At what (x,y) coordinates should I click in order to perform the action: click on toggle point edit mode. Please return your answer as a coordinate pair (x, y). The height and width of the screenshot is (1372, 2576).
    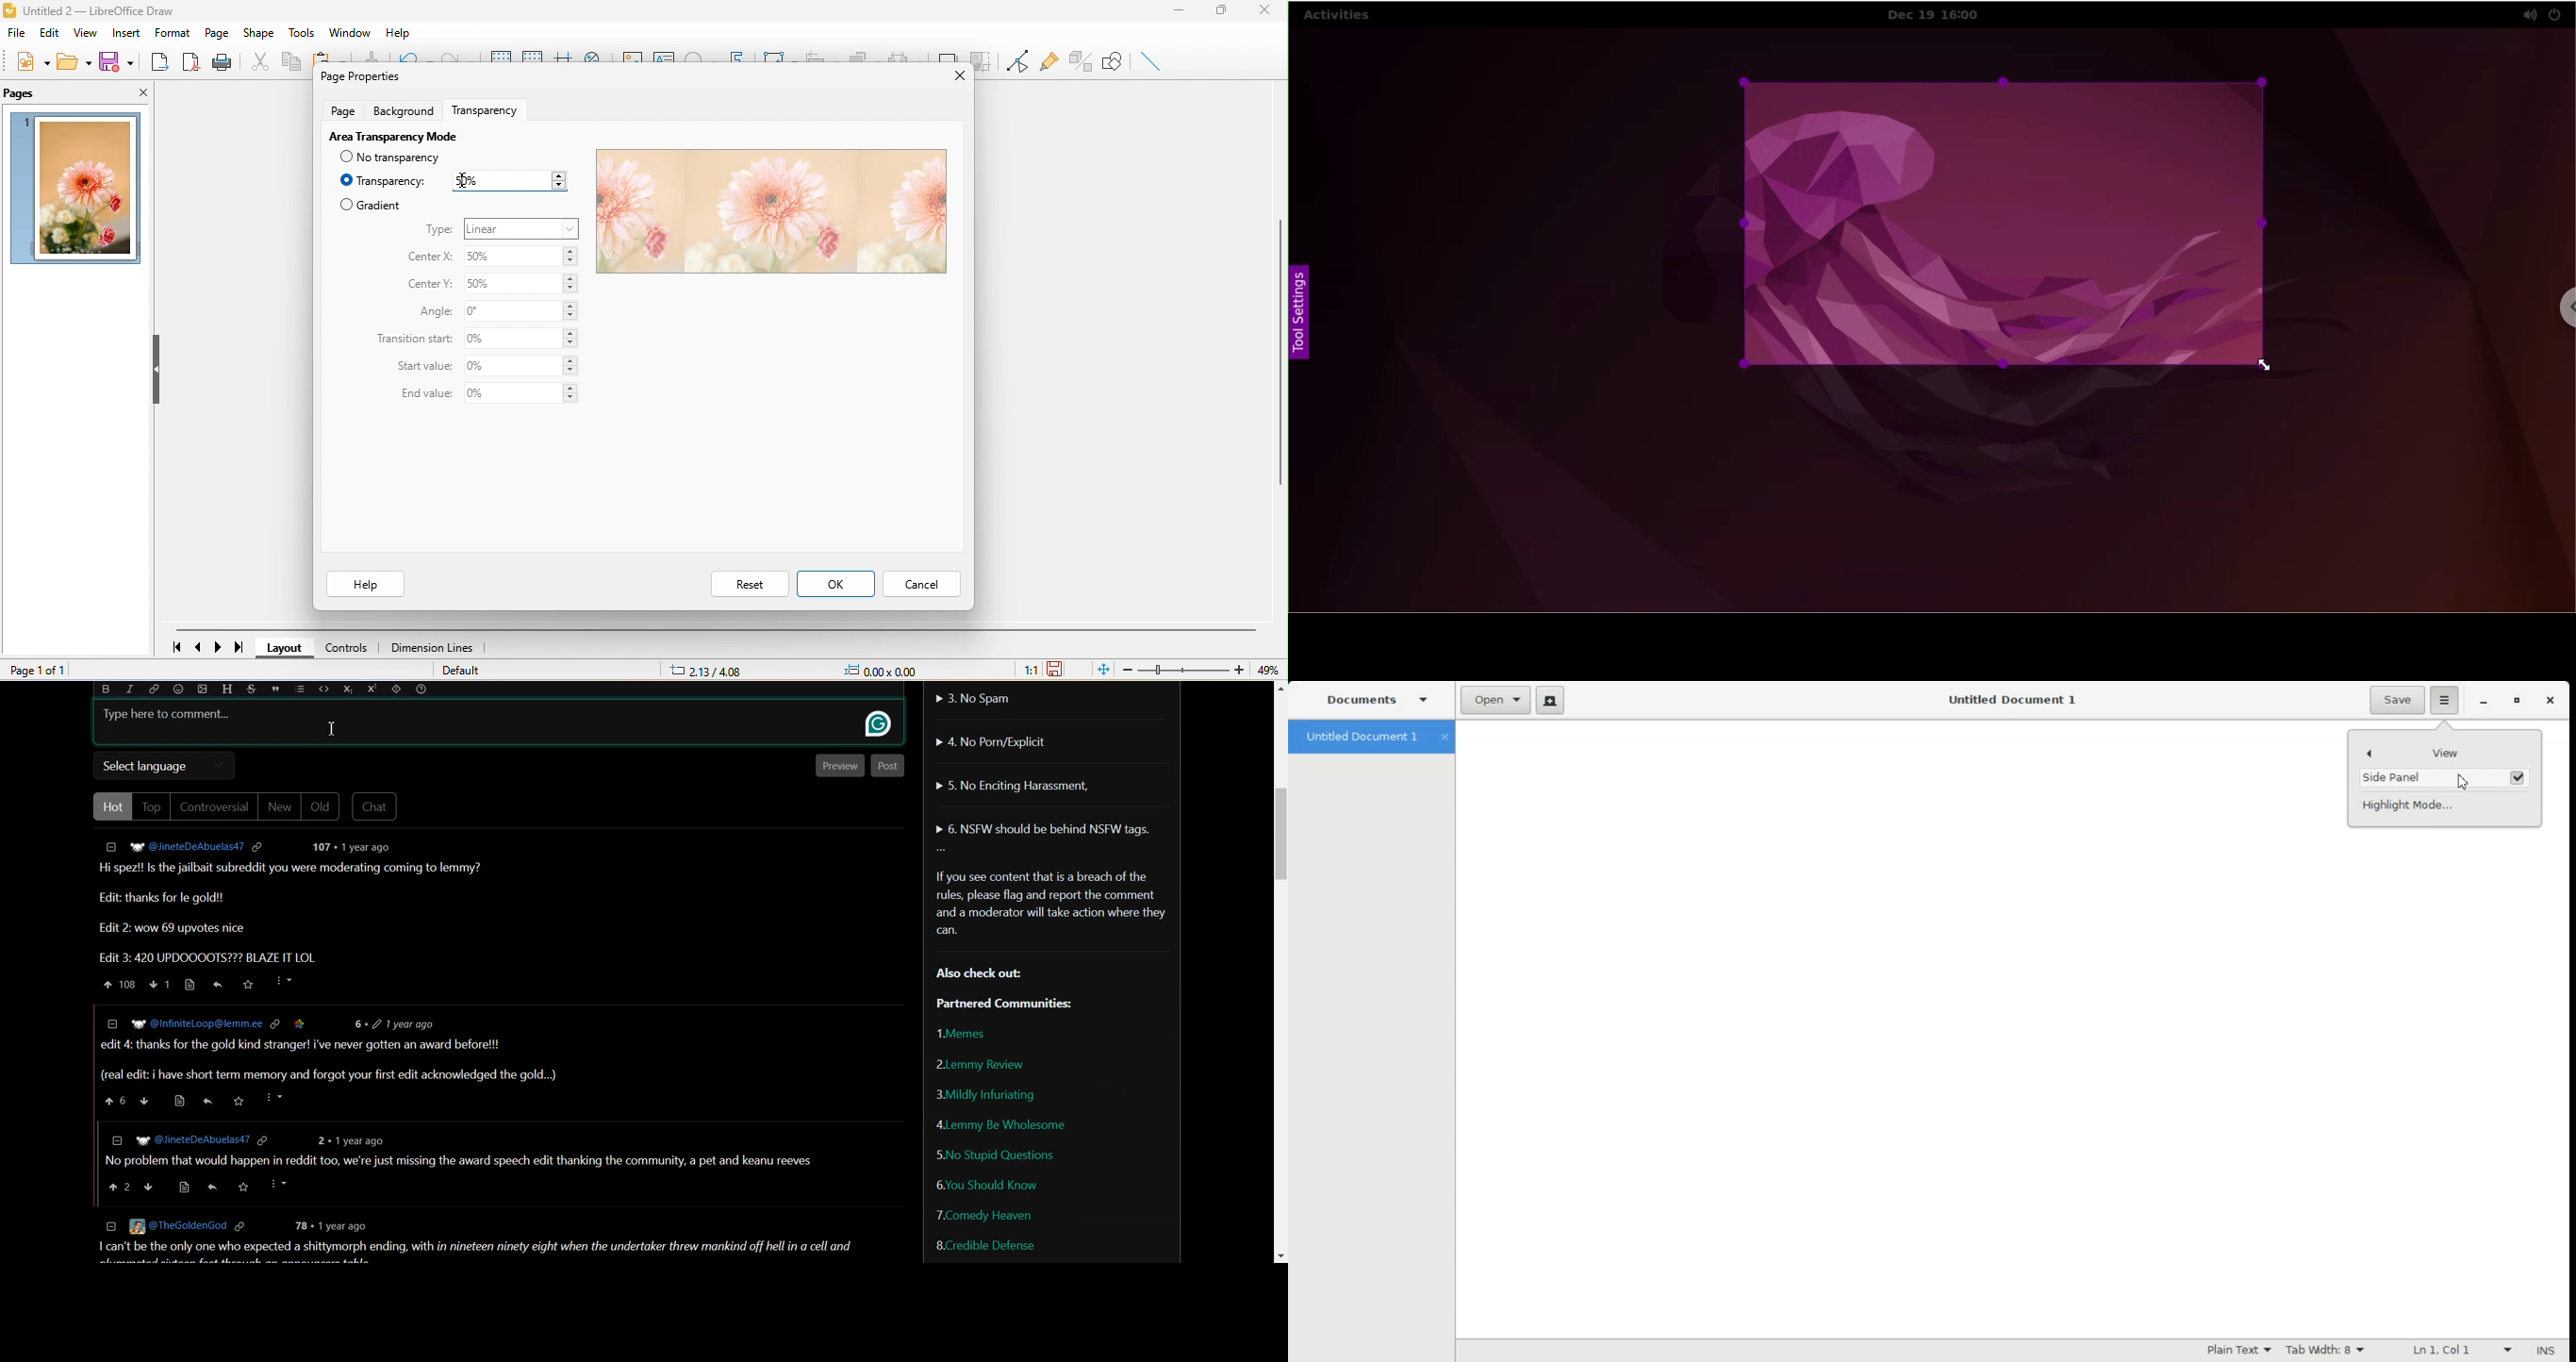
    Looking at the image, I should click on (1015, 61).